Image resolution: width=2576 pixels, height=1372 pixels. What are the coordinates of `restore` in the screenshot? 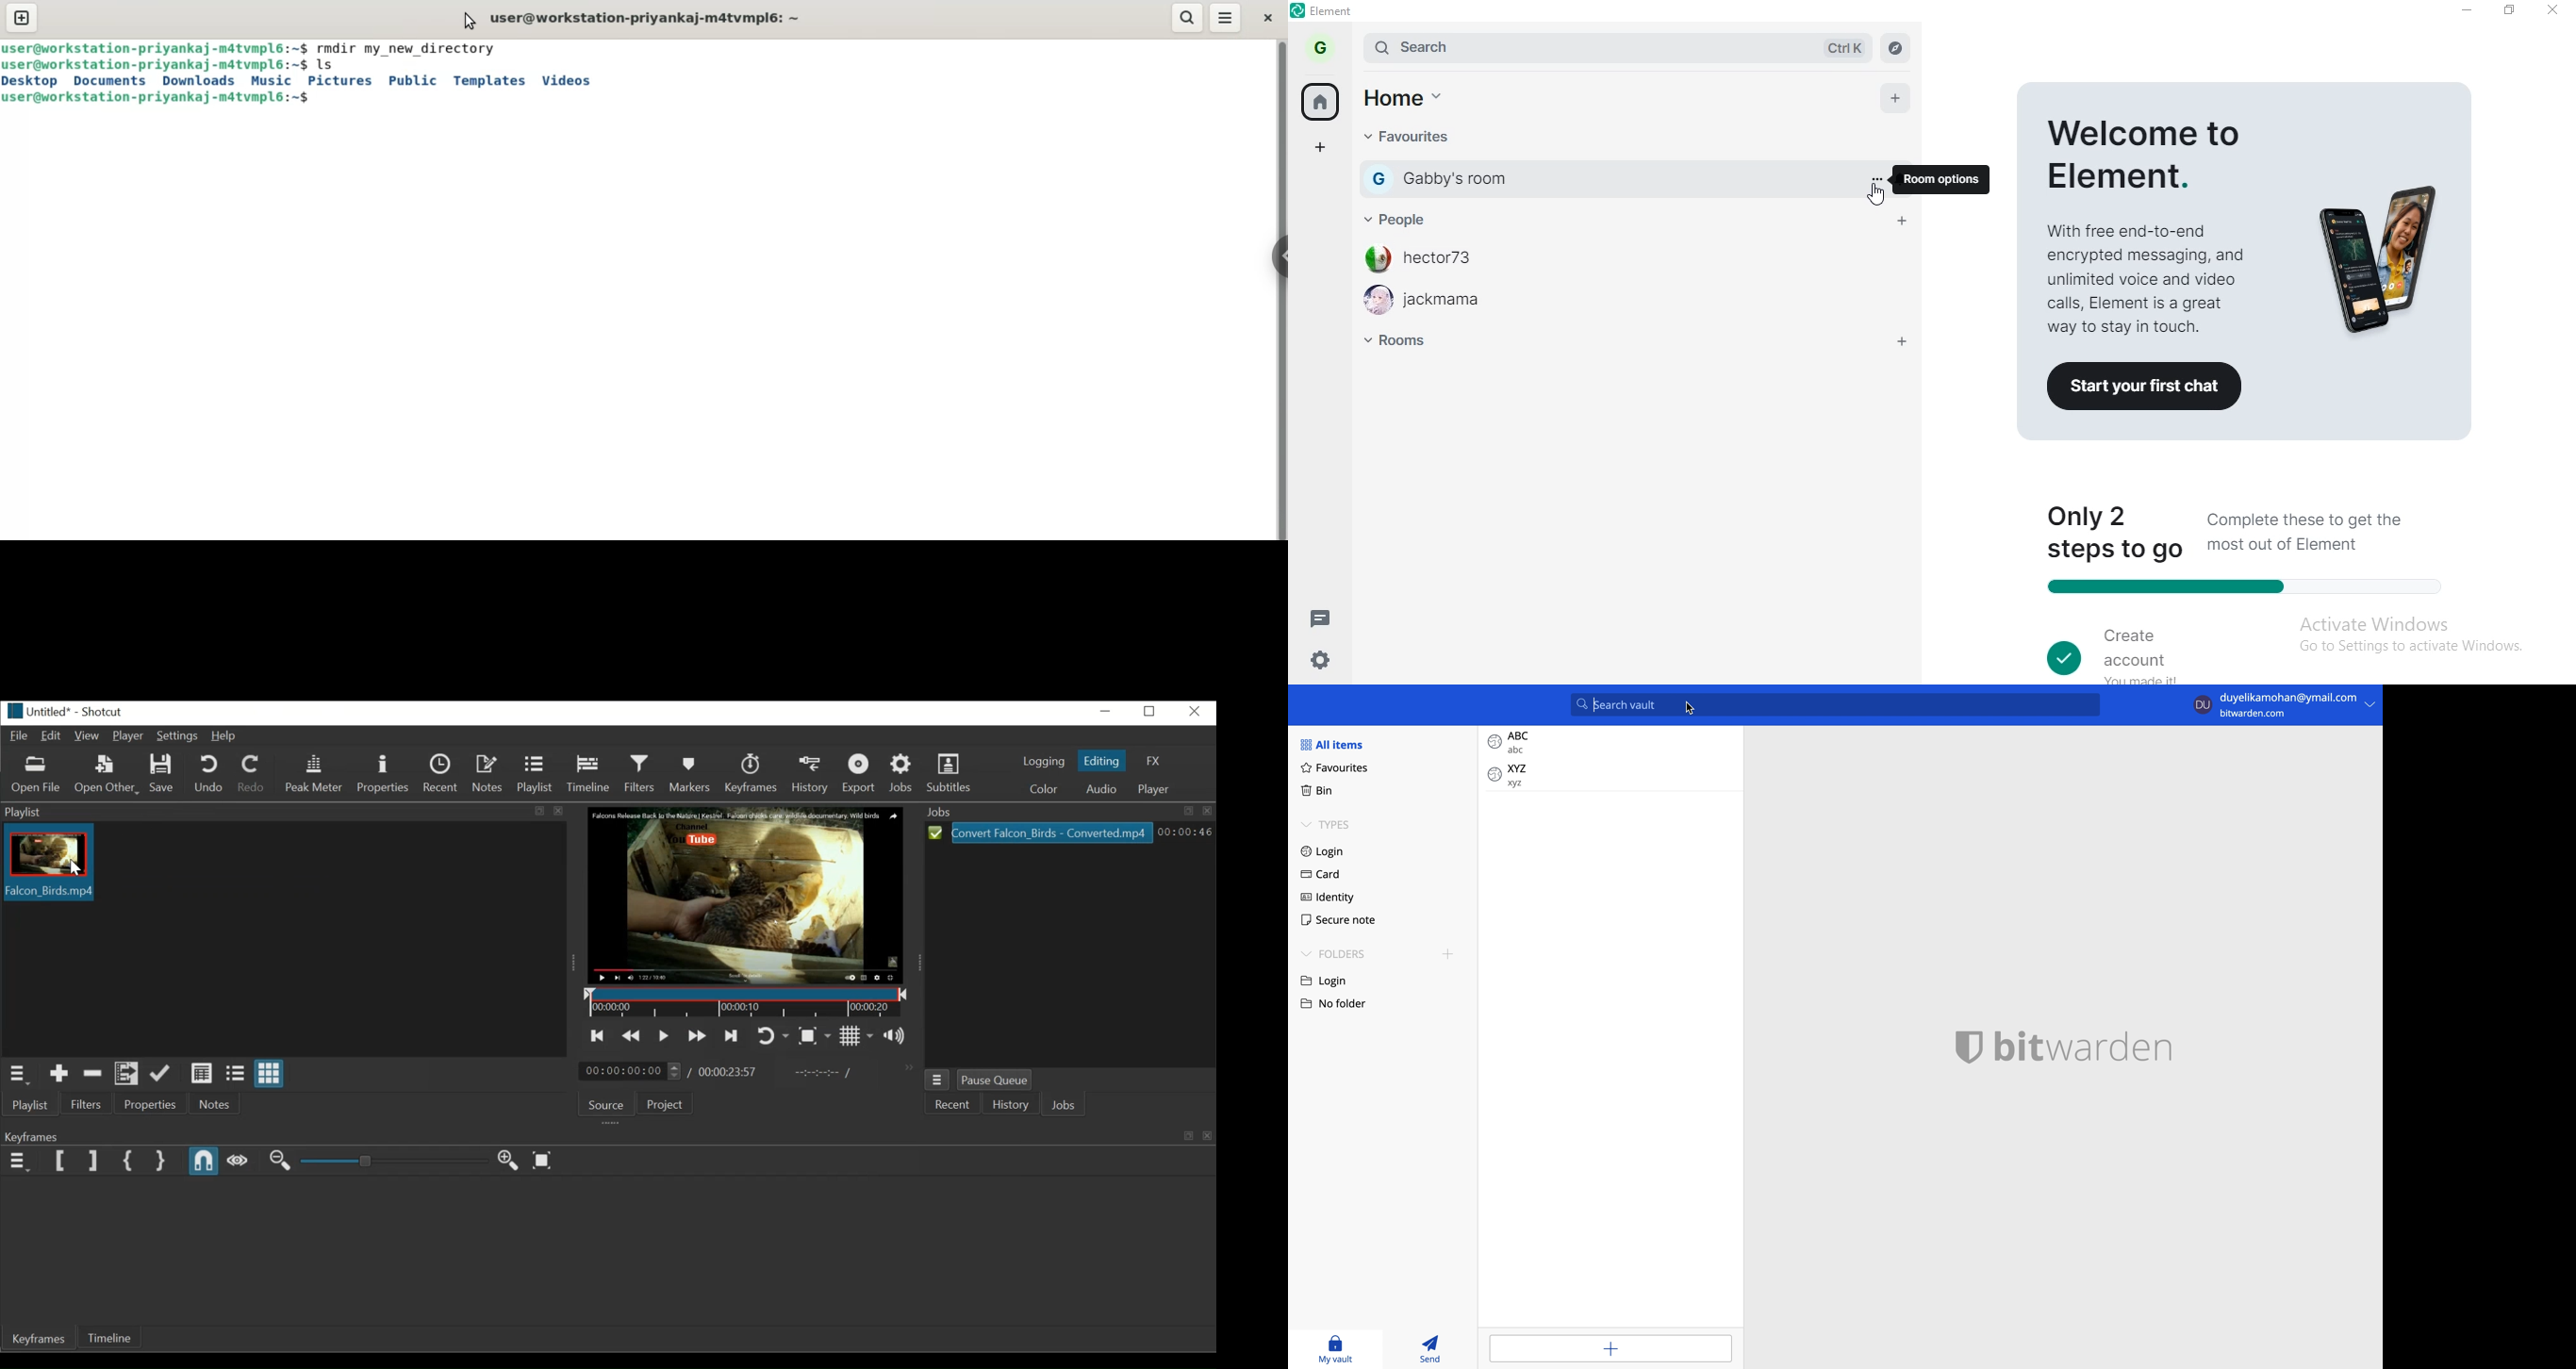 It's located at (1186, 1134).